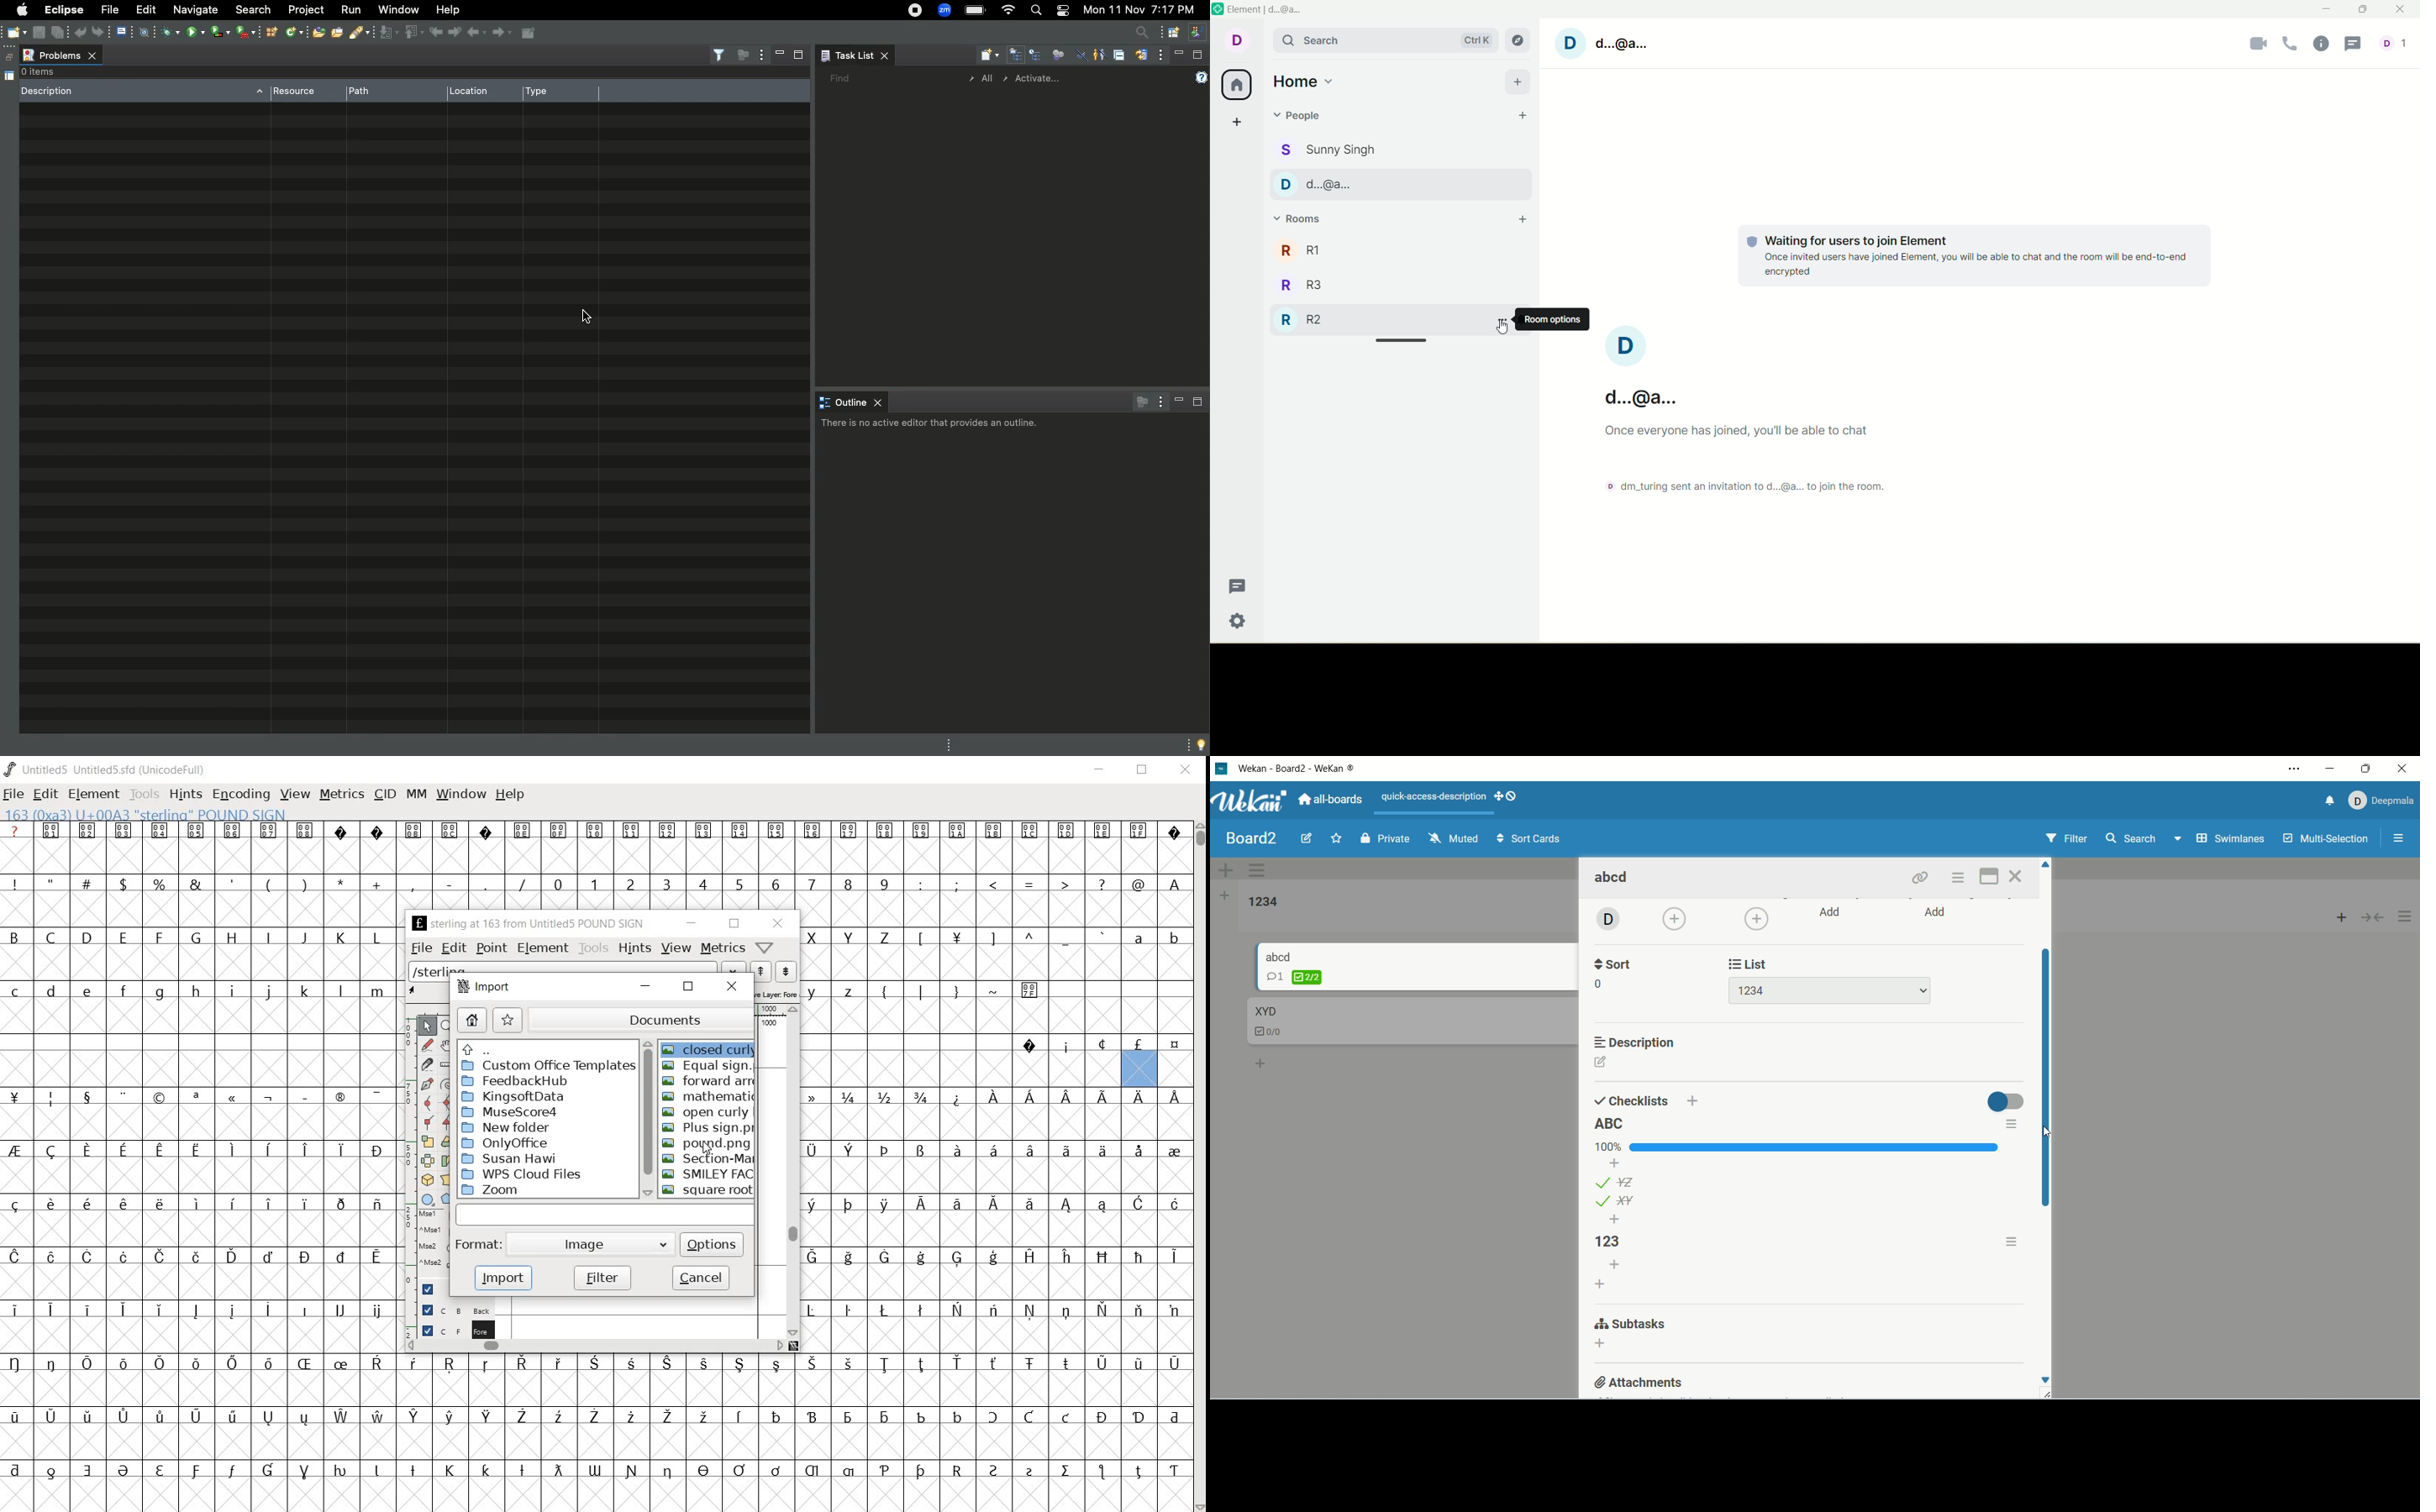  What do you see at coordinates (605, 1214) in the screenshot?
I see `search box` at bounding box center [605, 1214].